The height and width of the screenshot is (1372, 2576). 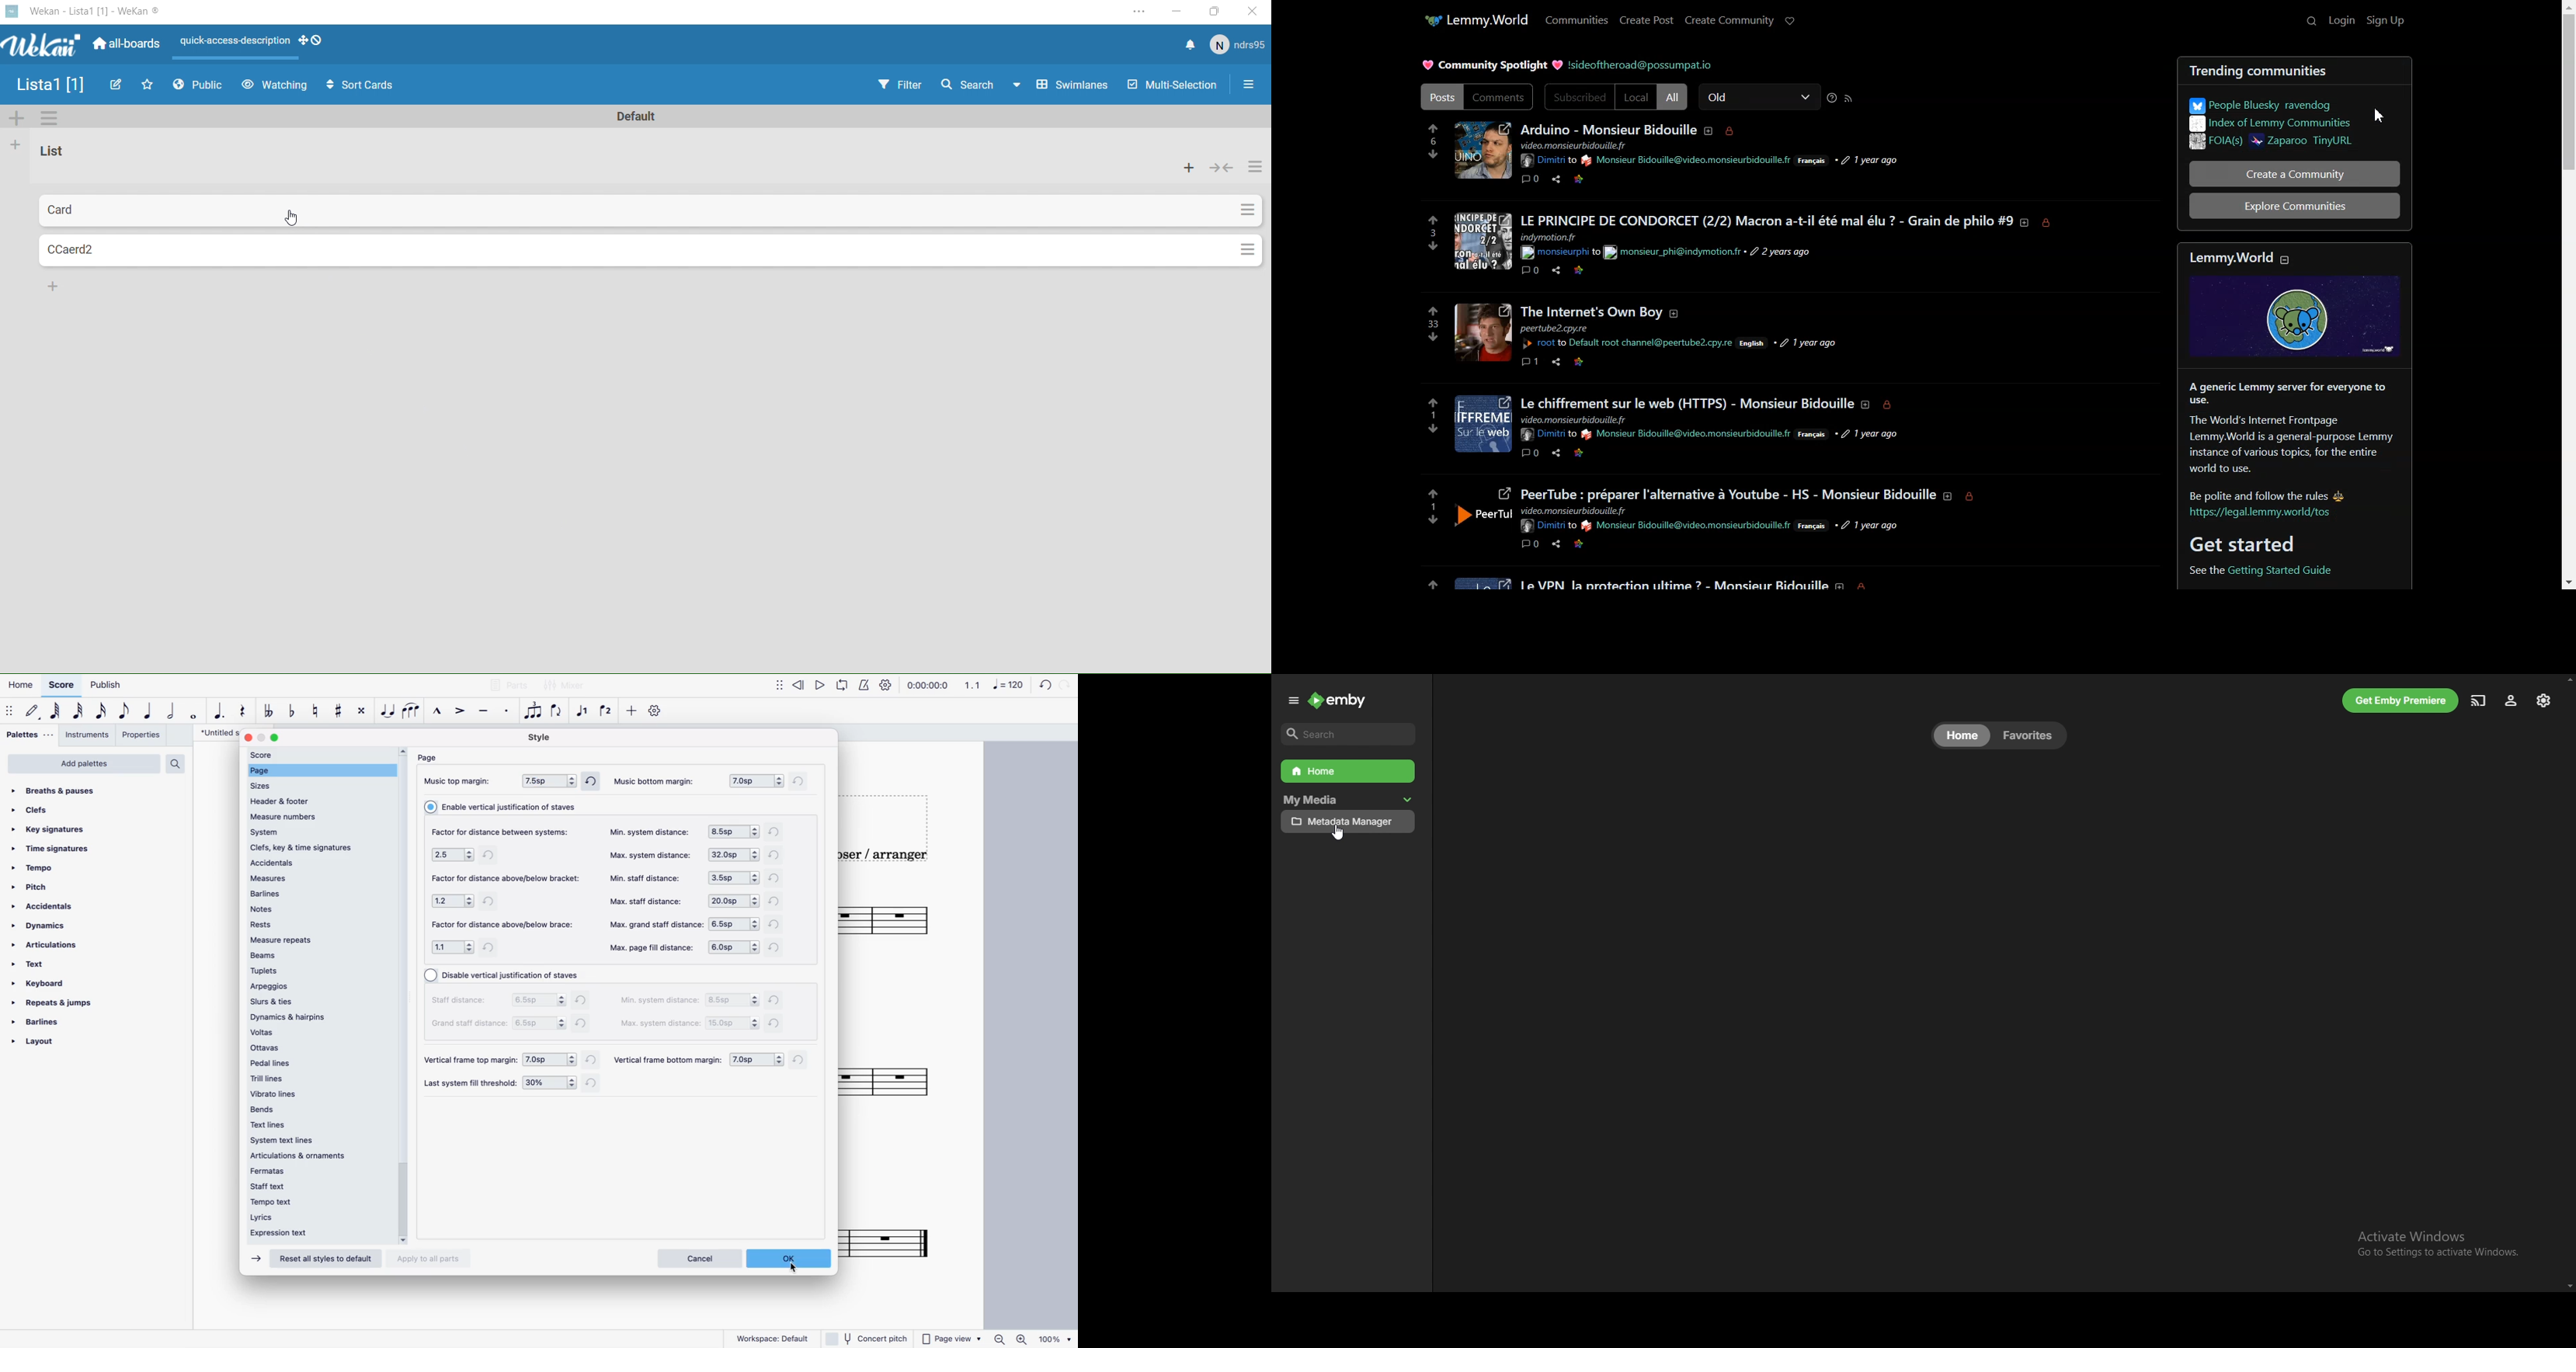 What do you see at coordinates (57, 1003) in the screenshot?
I see `repeats & jumps` at bounding box center [57, 1003].